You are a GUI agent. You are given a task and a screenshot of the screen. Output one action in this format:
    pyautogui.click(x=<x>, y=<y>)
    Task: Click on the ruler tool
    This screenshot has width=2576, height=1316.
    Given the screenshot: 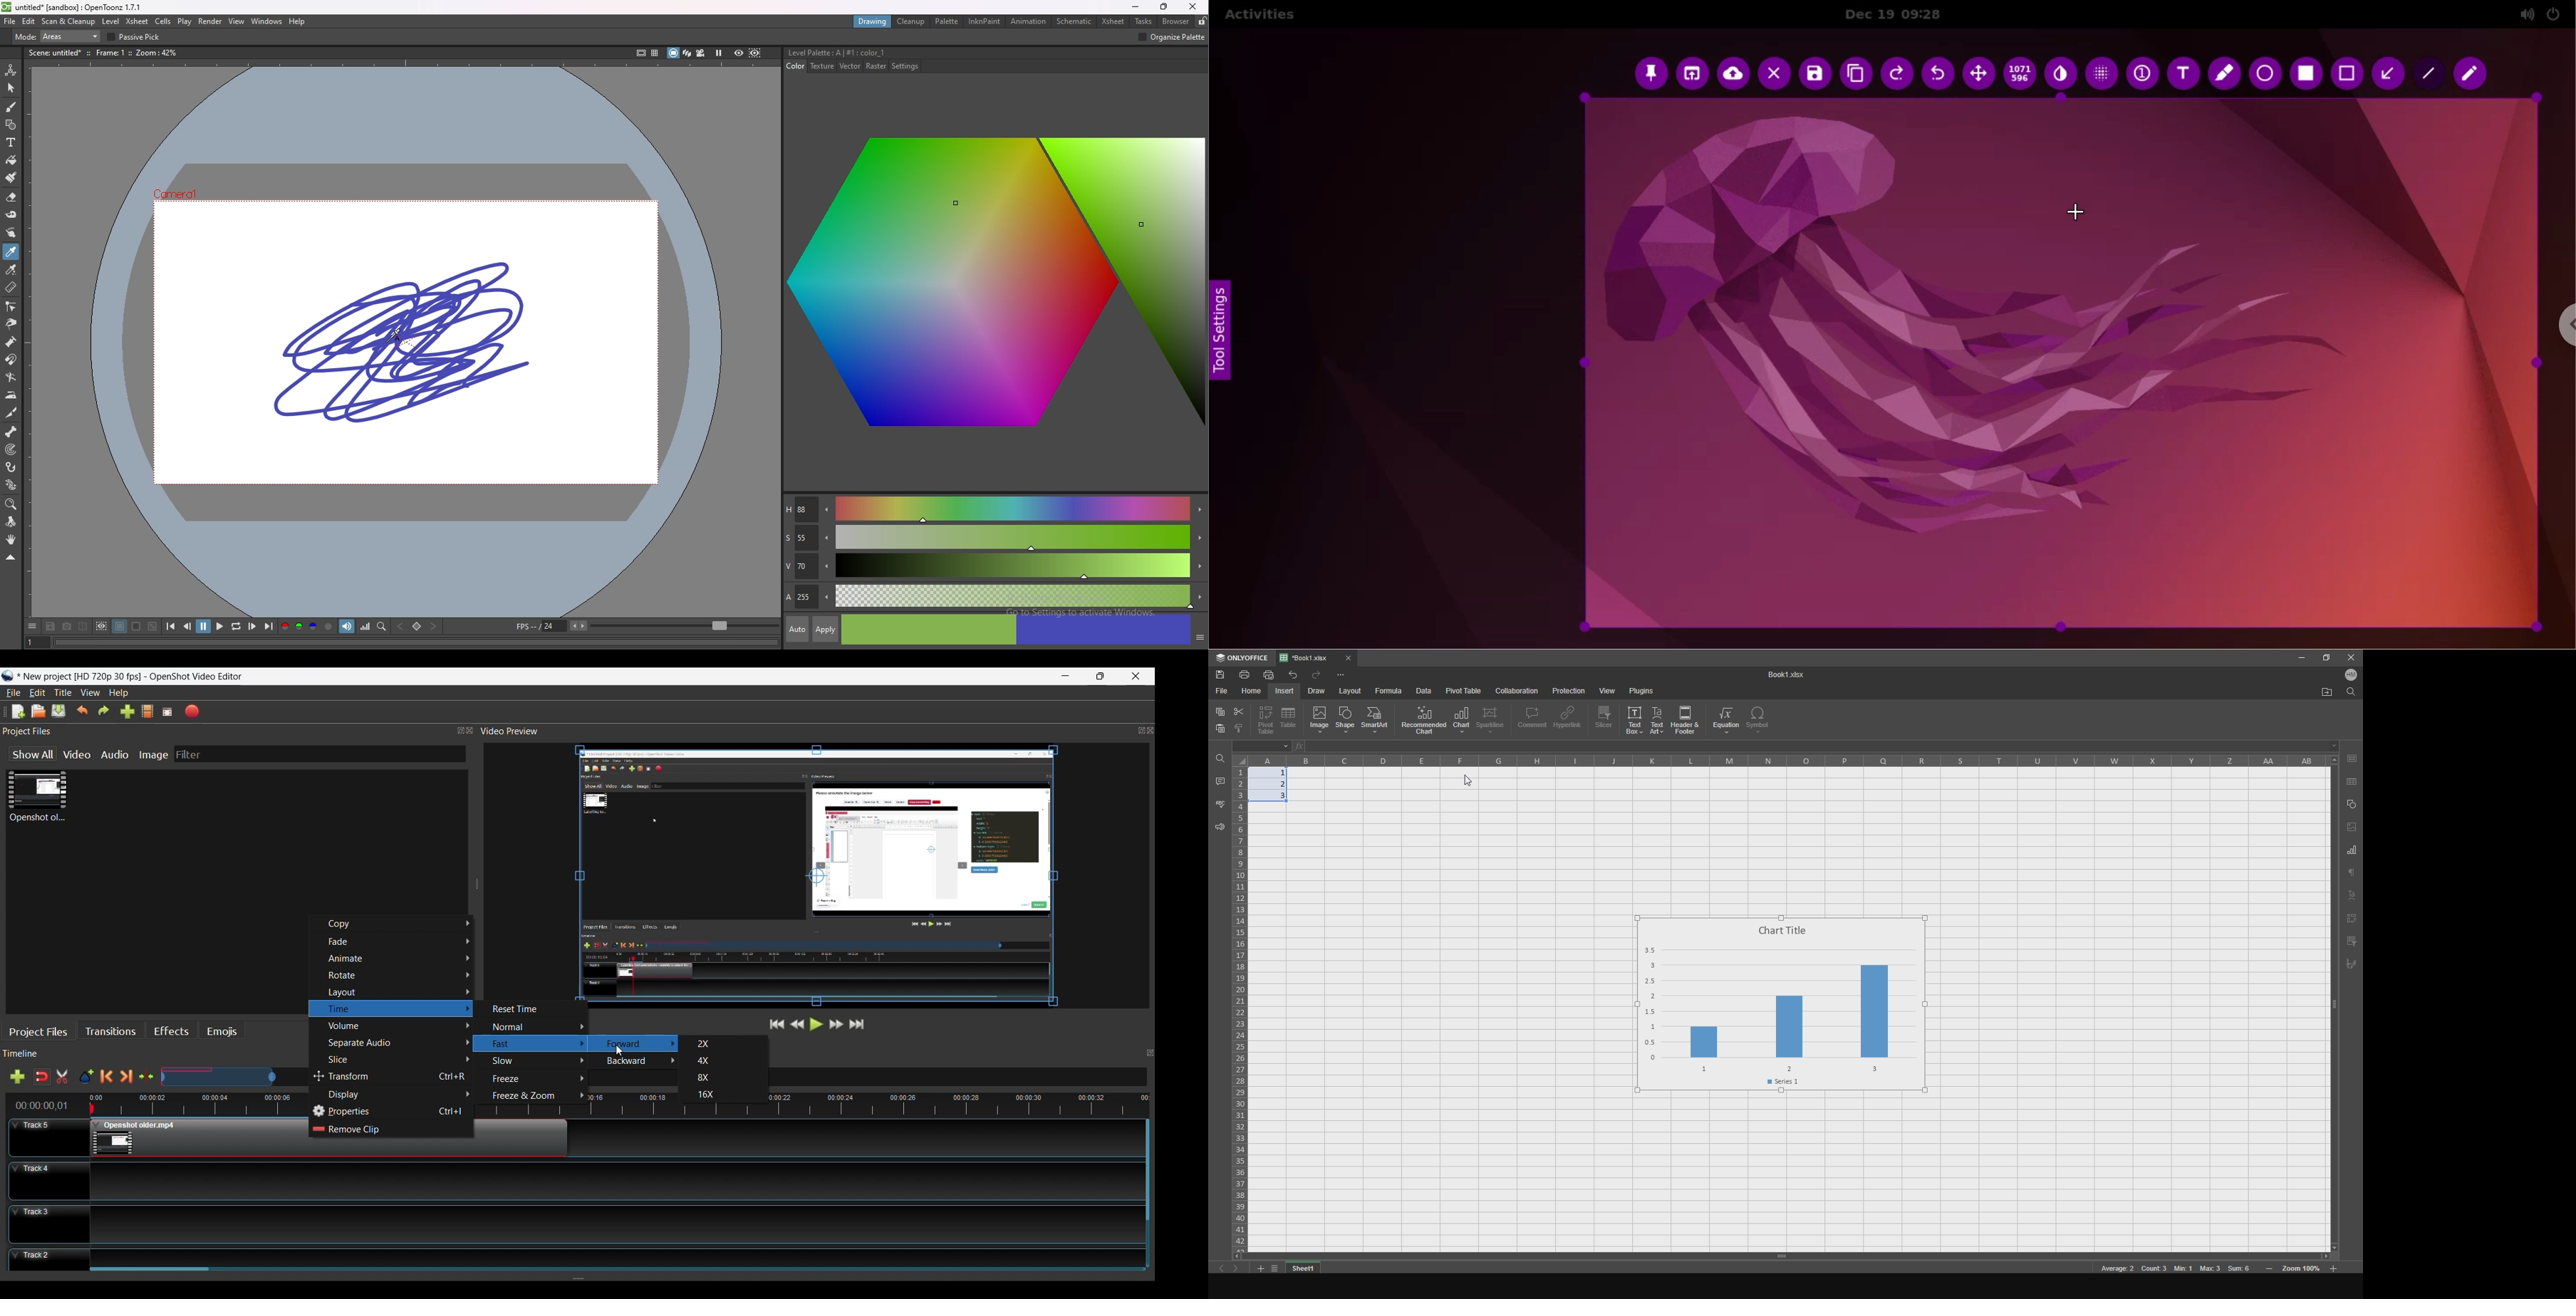 What is the action you would take?
    pyautogui.click(x=11, y=288)
    